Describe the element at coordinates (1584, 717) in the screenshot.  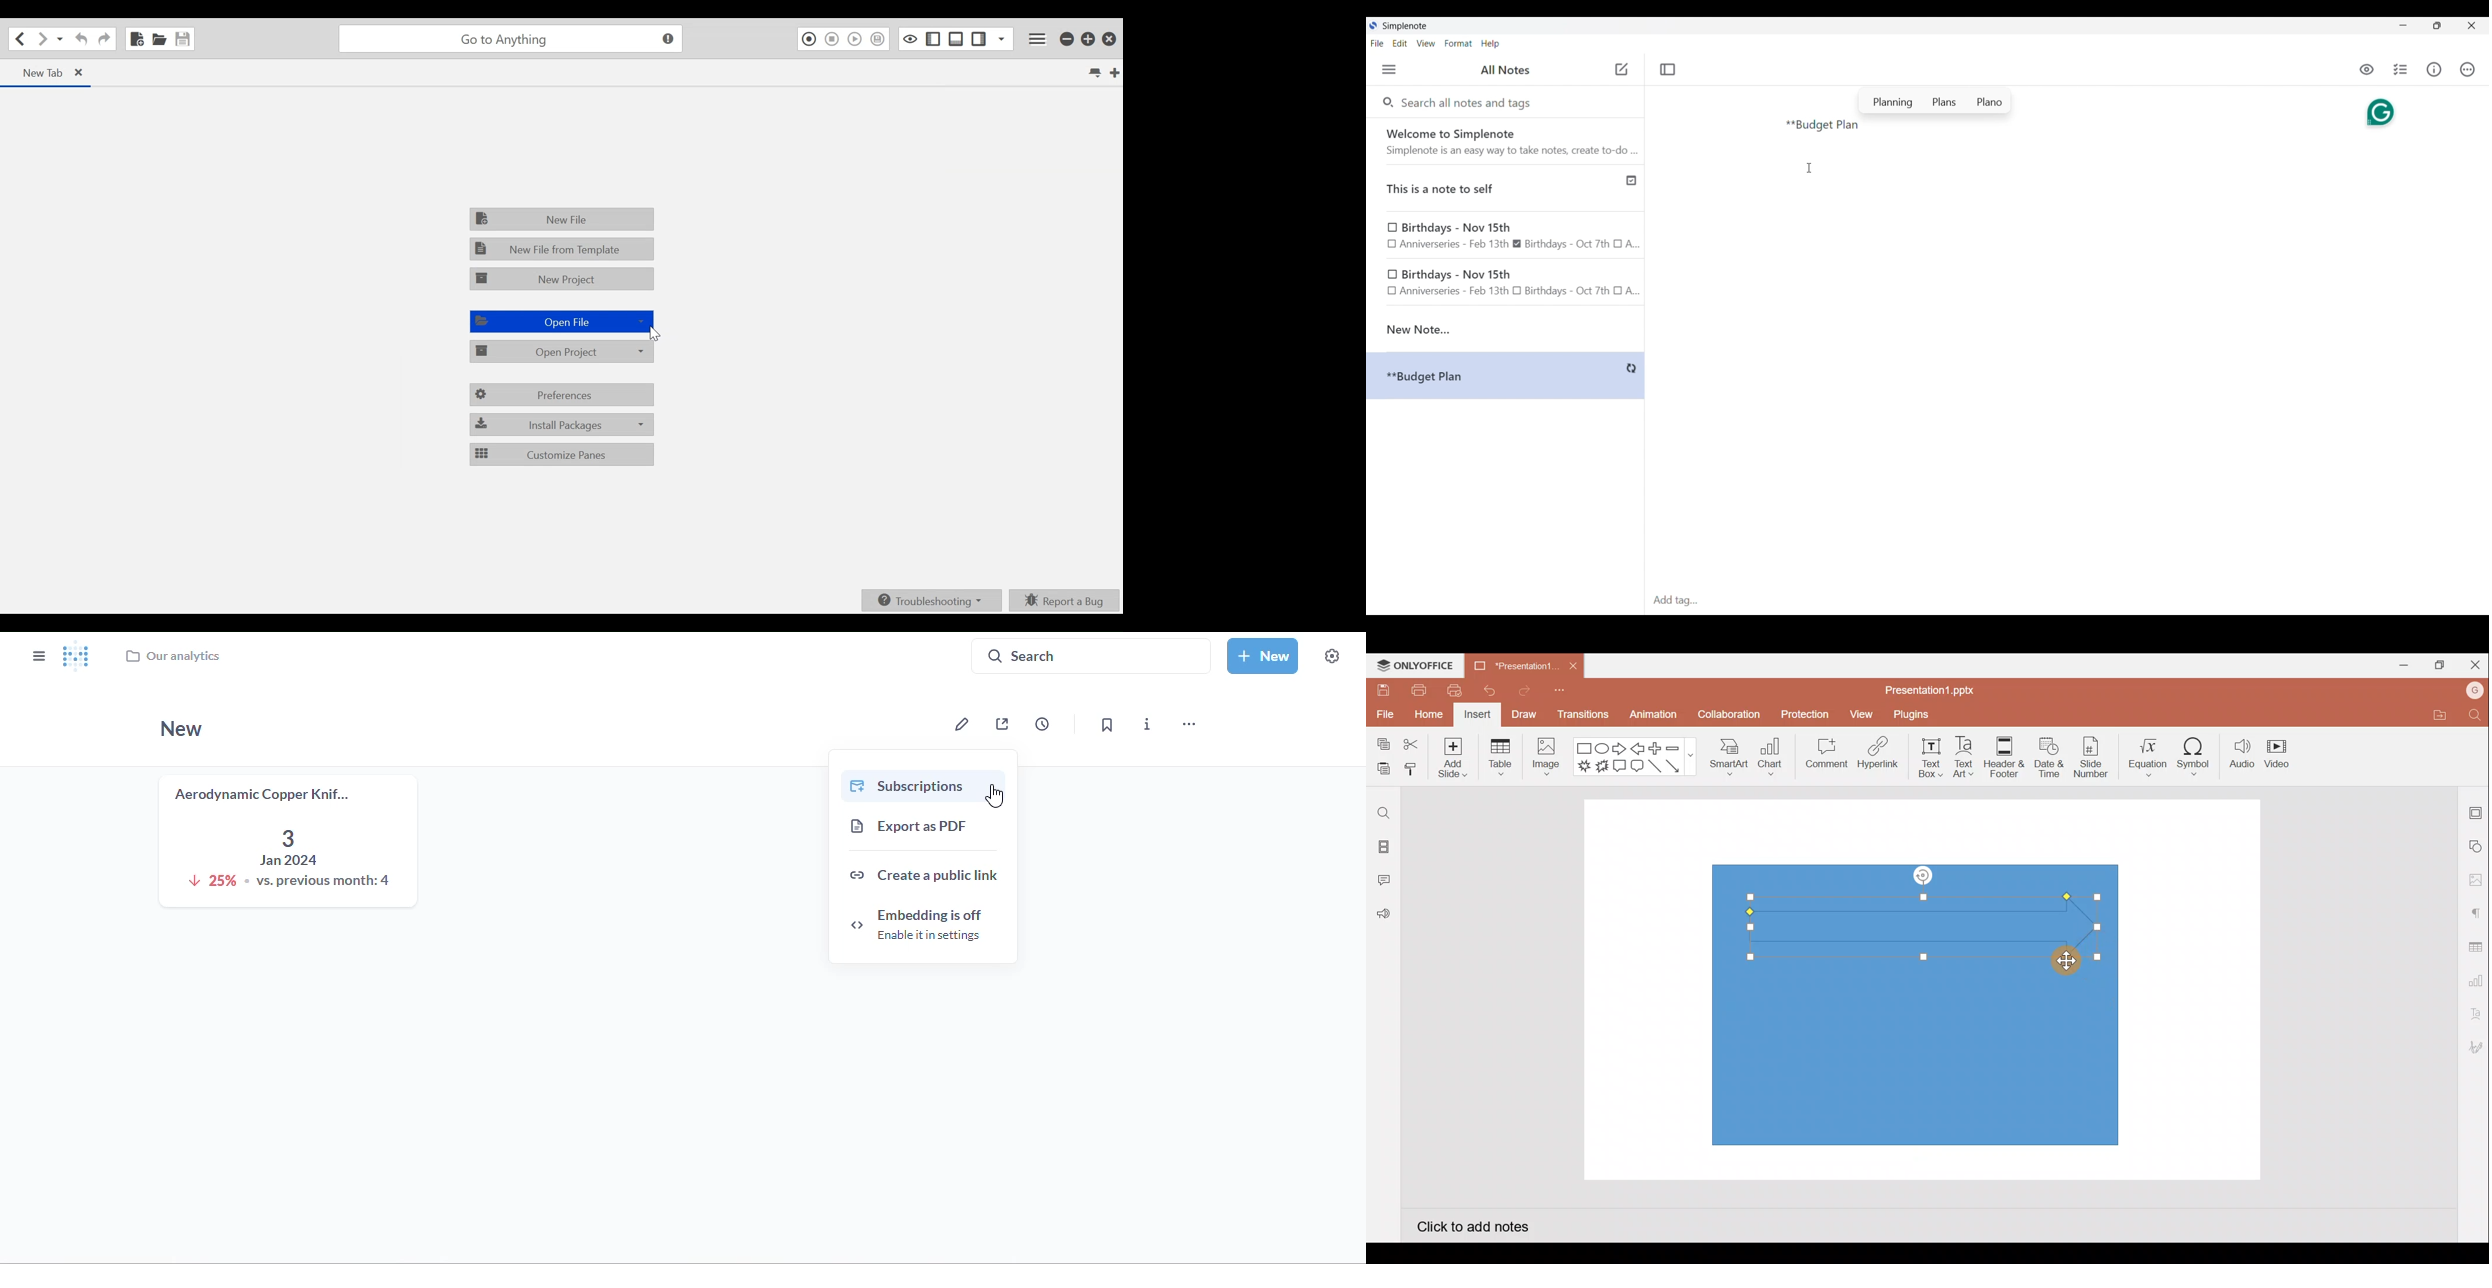
I see `Transitions` at that location.